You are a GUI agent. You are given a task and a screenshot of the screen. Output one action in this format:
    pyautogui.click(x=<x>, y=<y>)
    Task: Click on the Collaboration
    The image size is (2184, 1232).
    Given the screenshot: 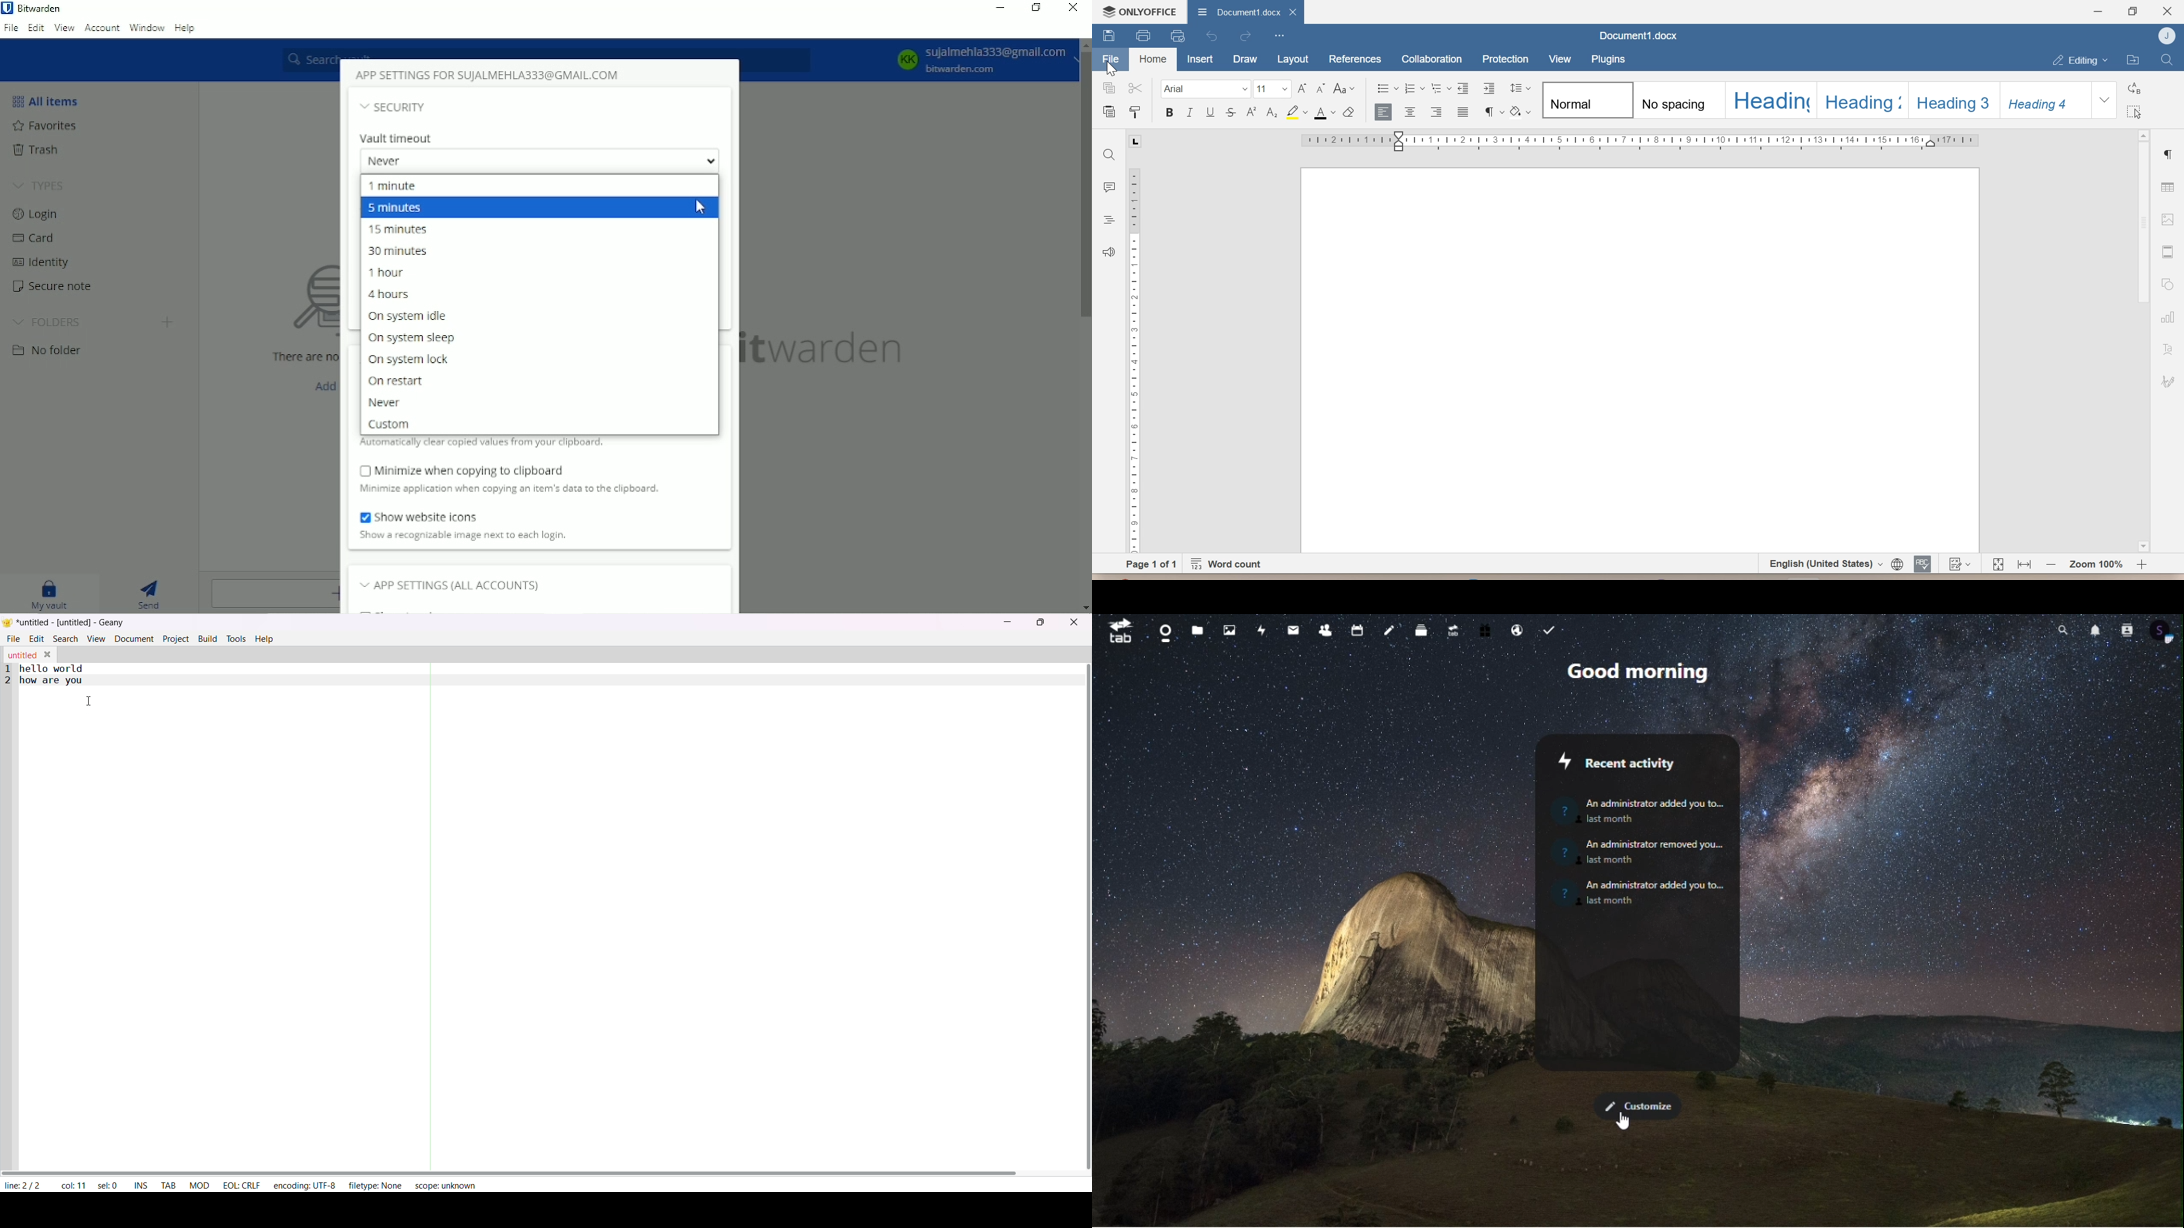 What is the action you would take?
    pyautogui.click(x=1433, y=57)
    